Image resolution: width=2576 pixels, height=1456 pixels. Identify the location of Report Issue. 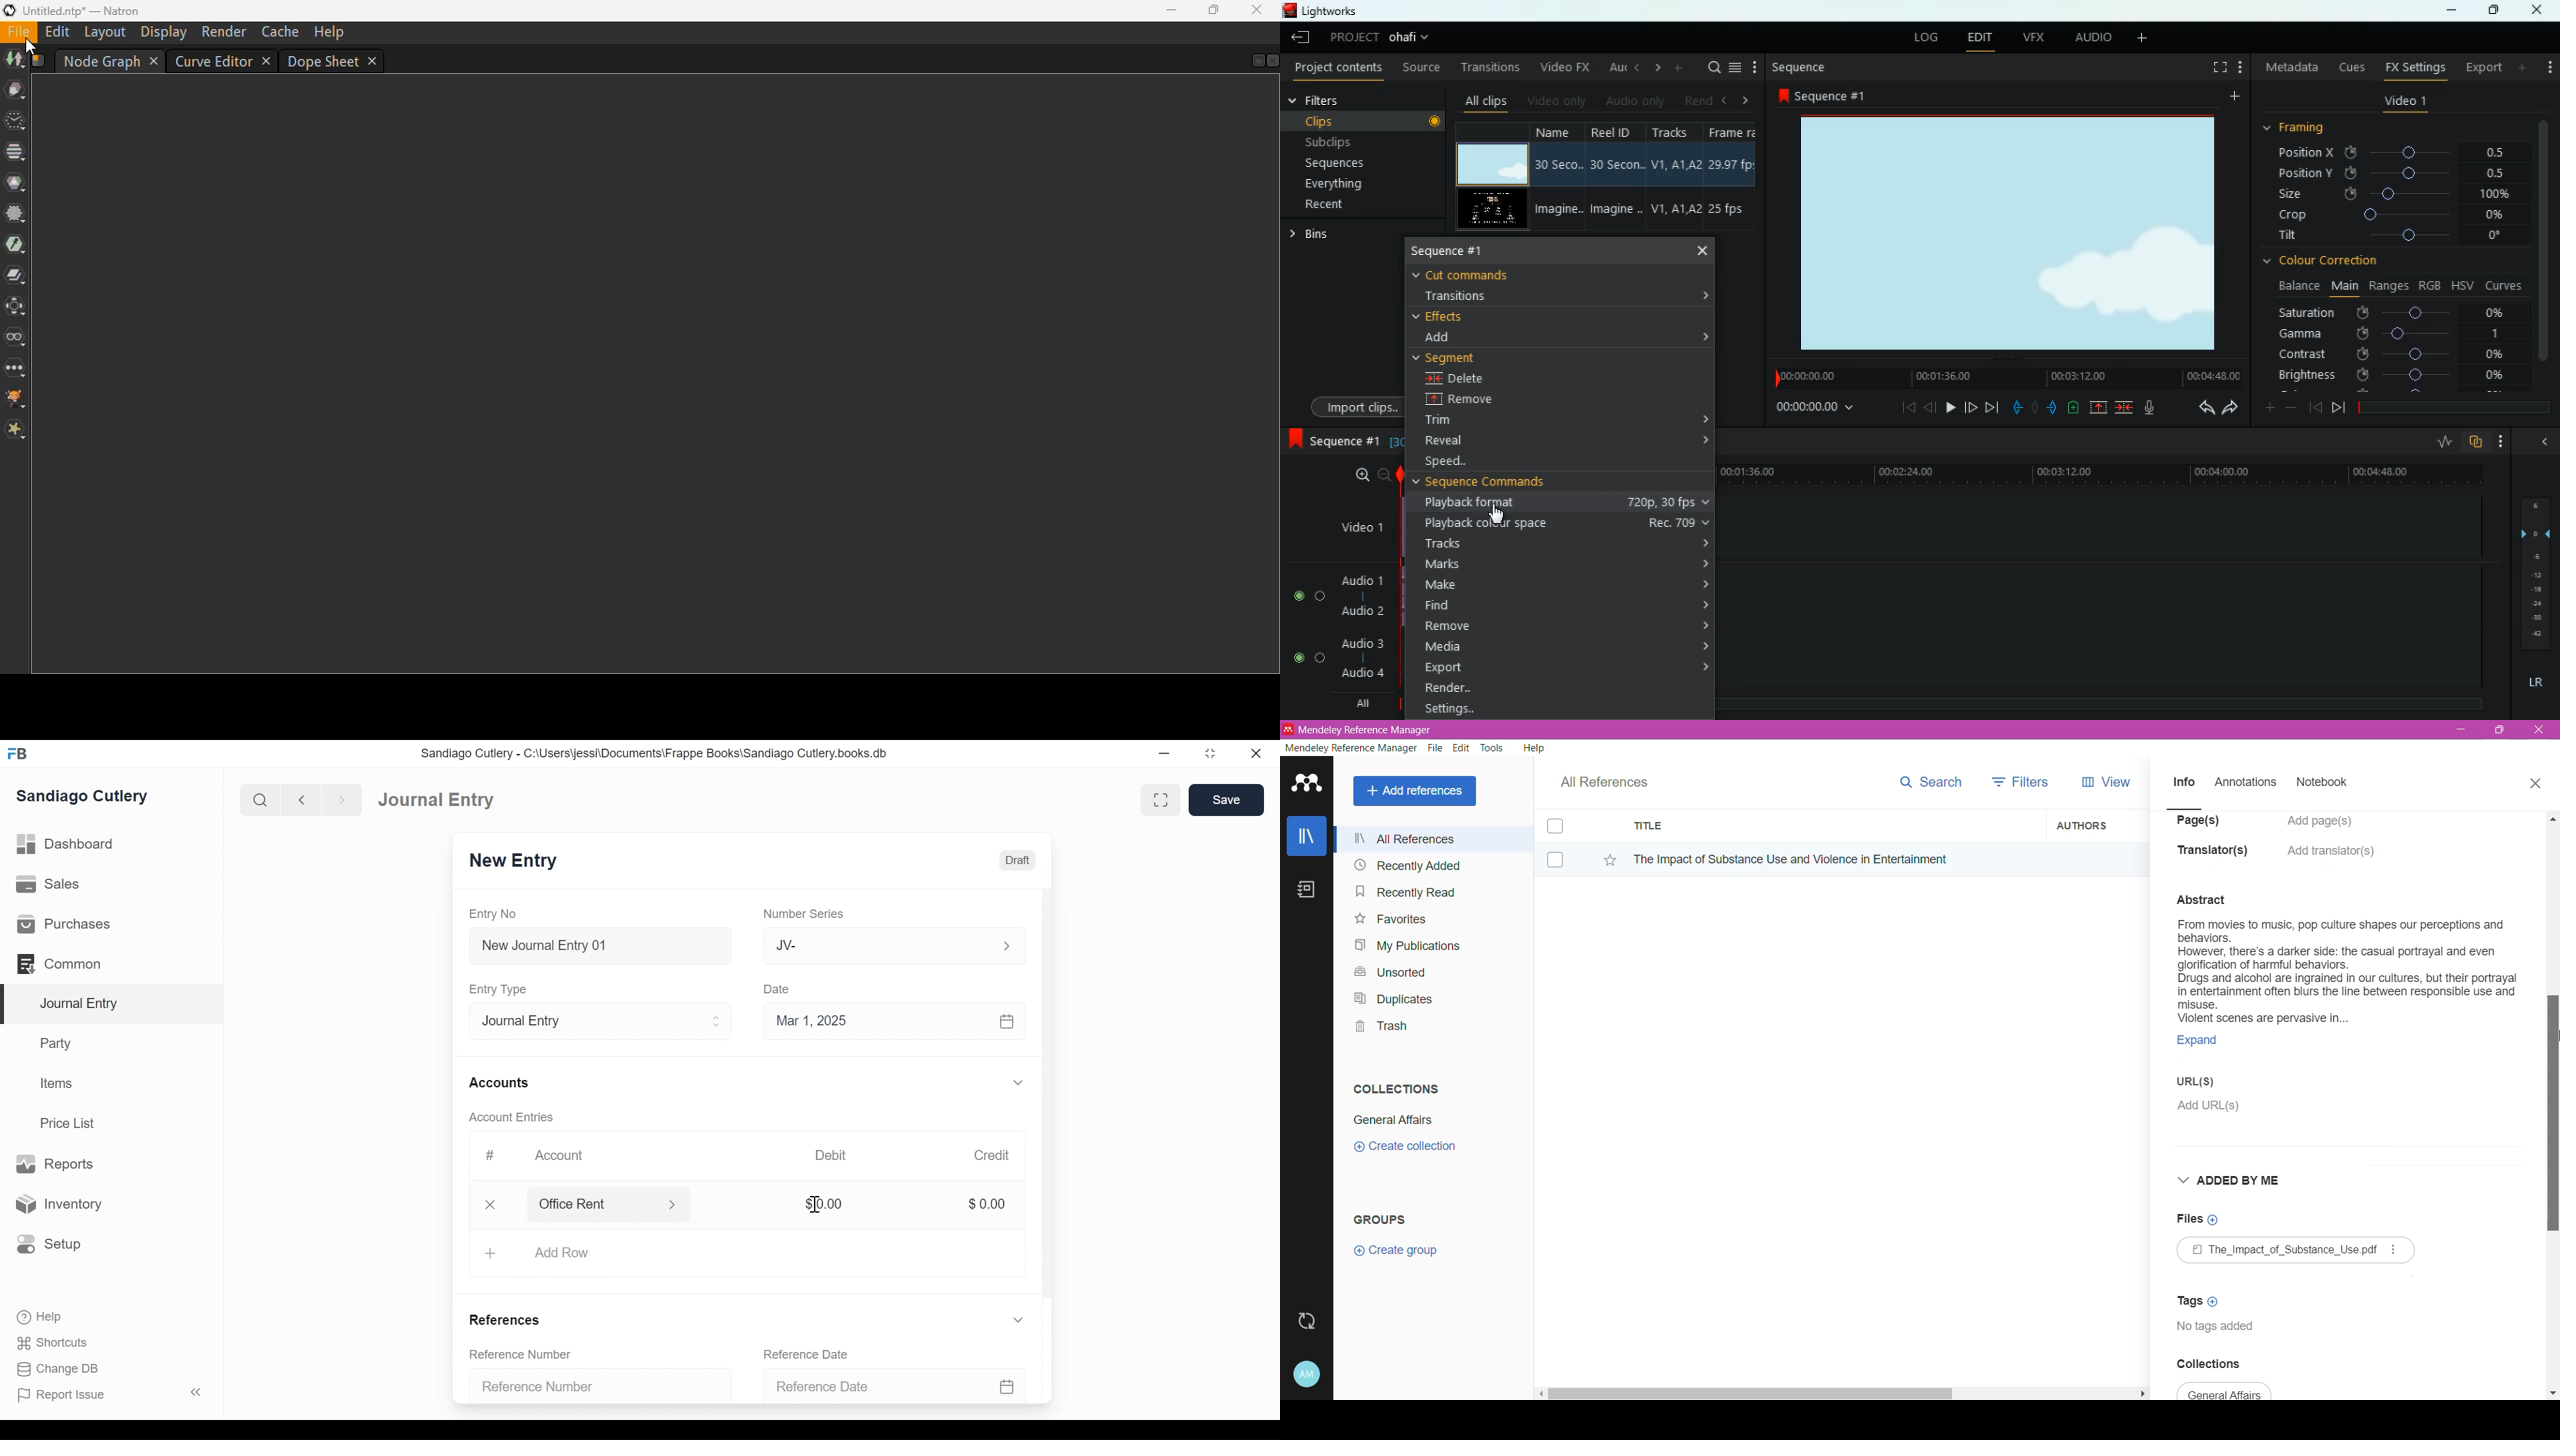
(67, 1396).